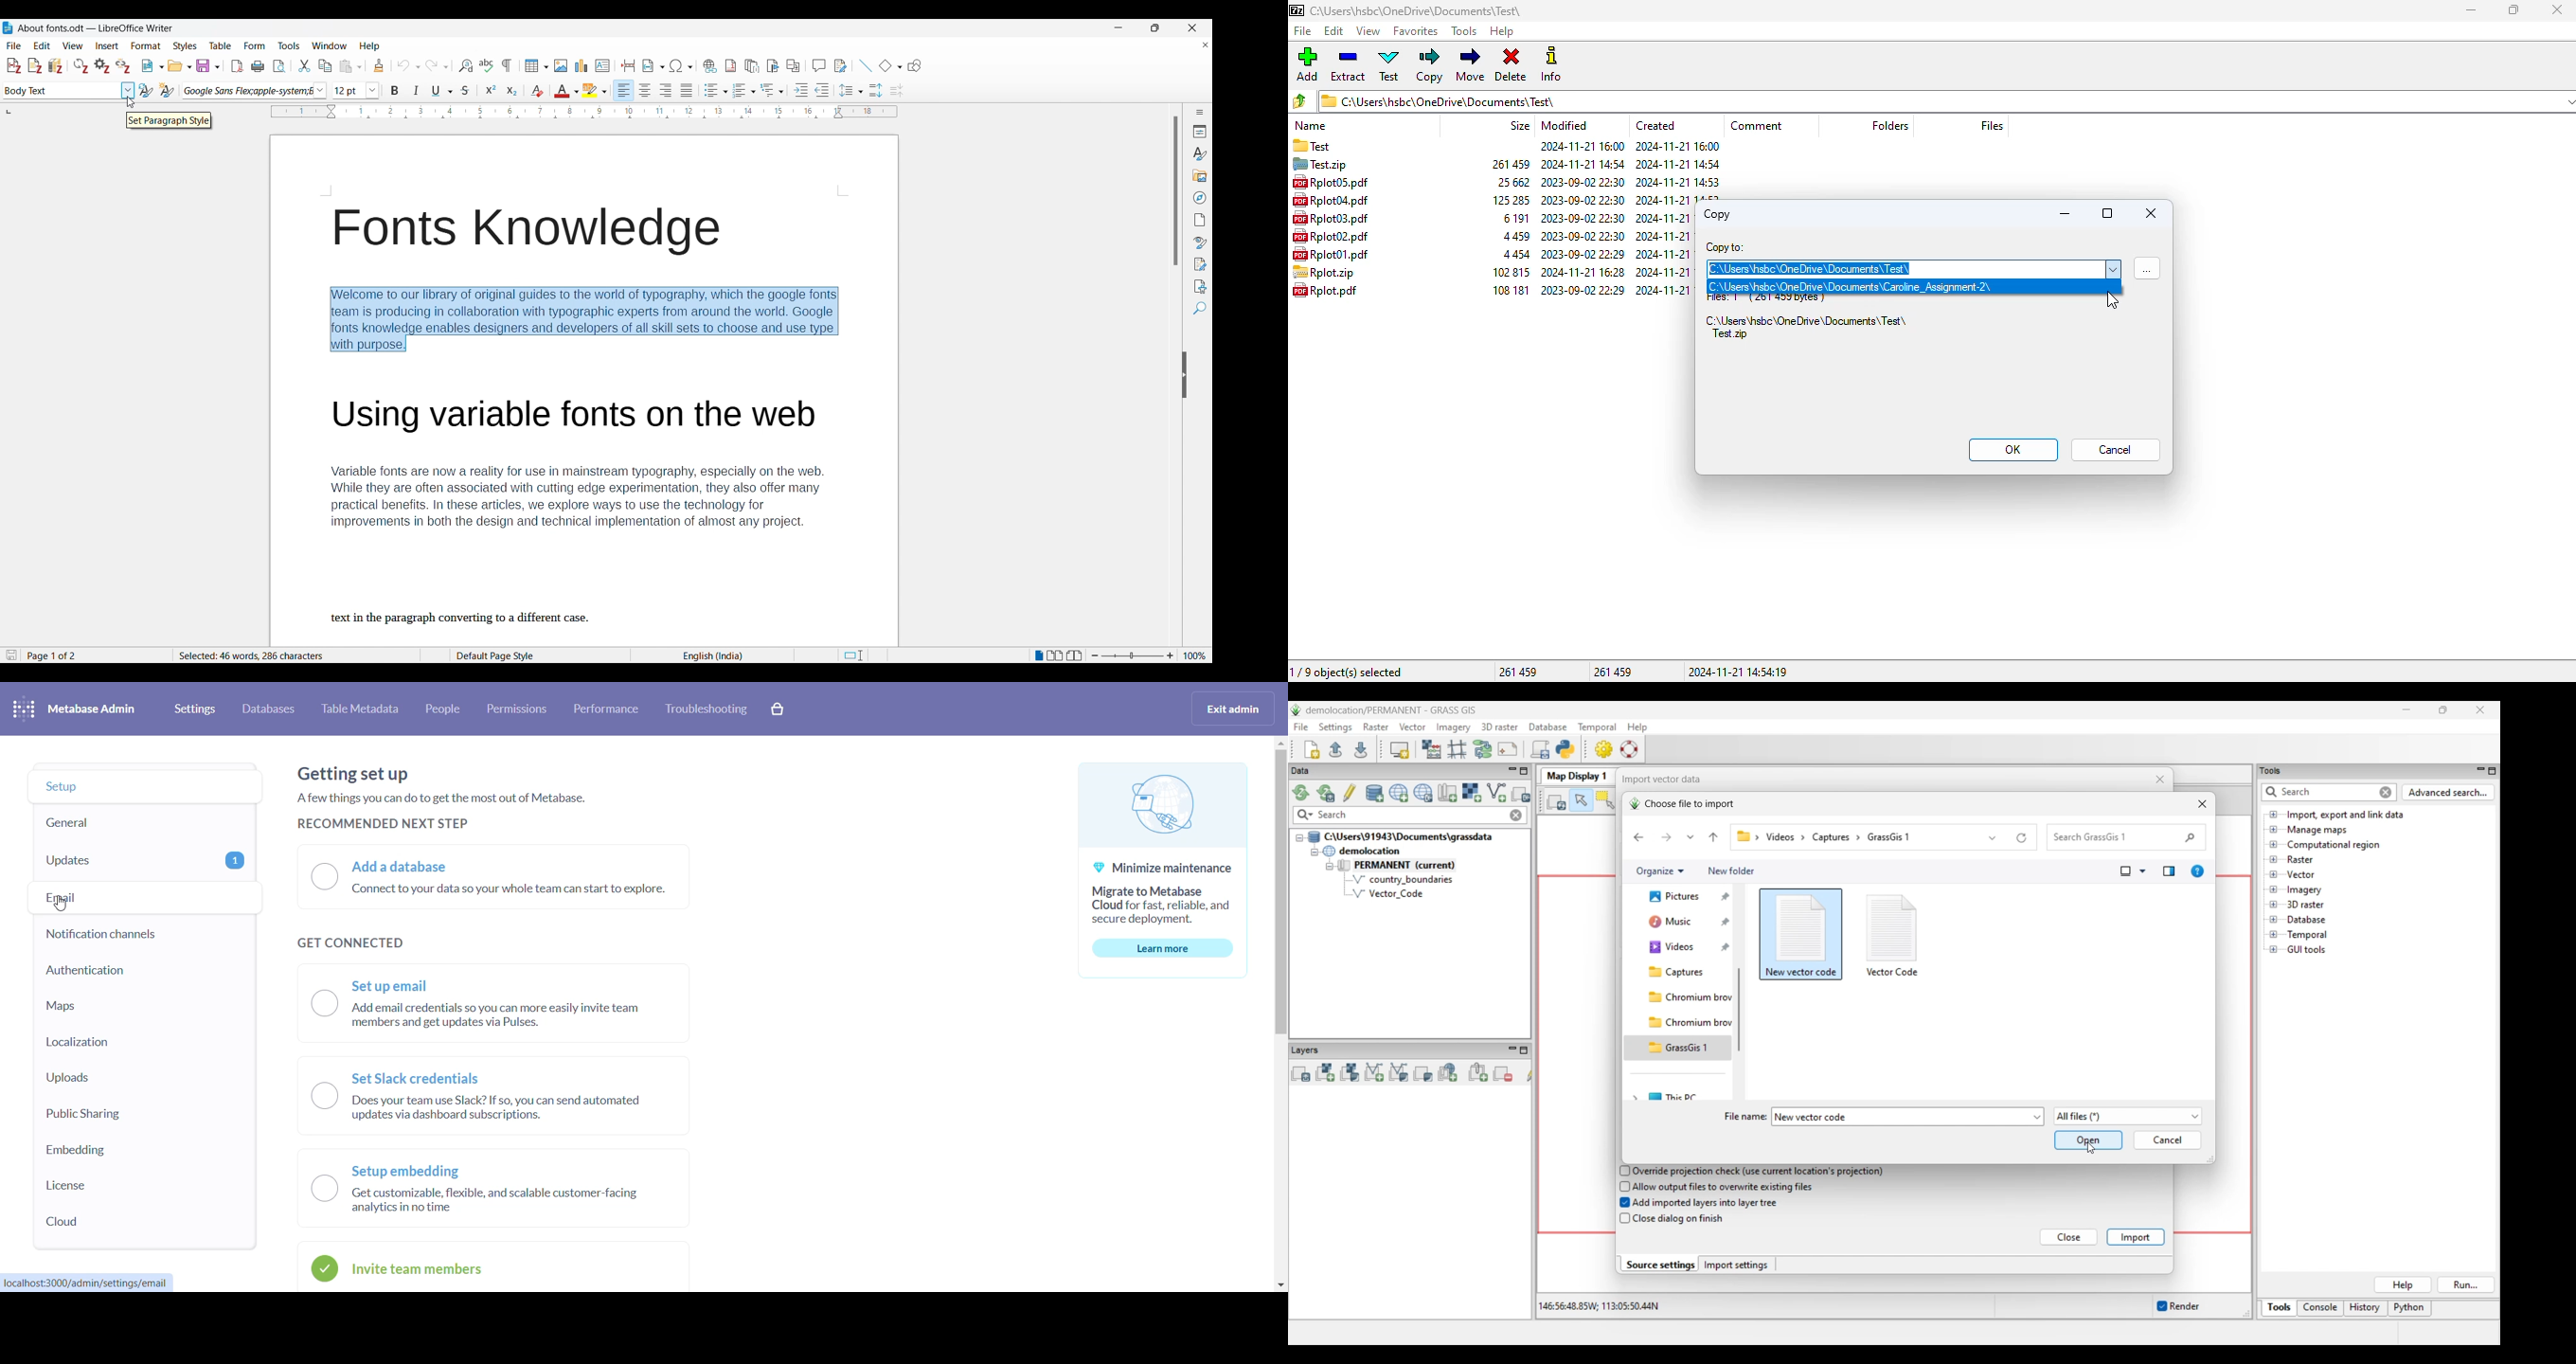 The image size is (2576, 1372). I want to click on Insert menu, so click(107, 46).